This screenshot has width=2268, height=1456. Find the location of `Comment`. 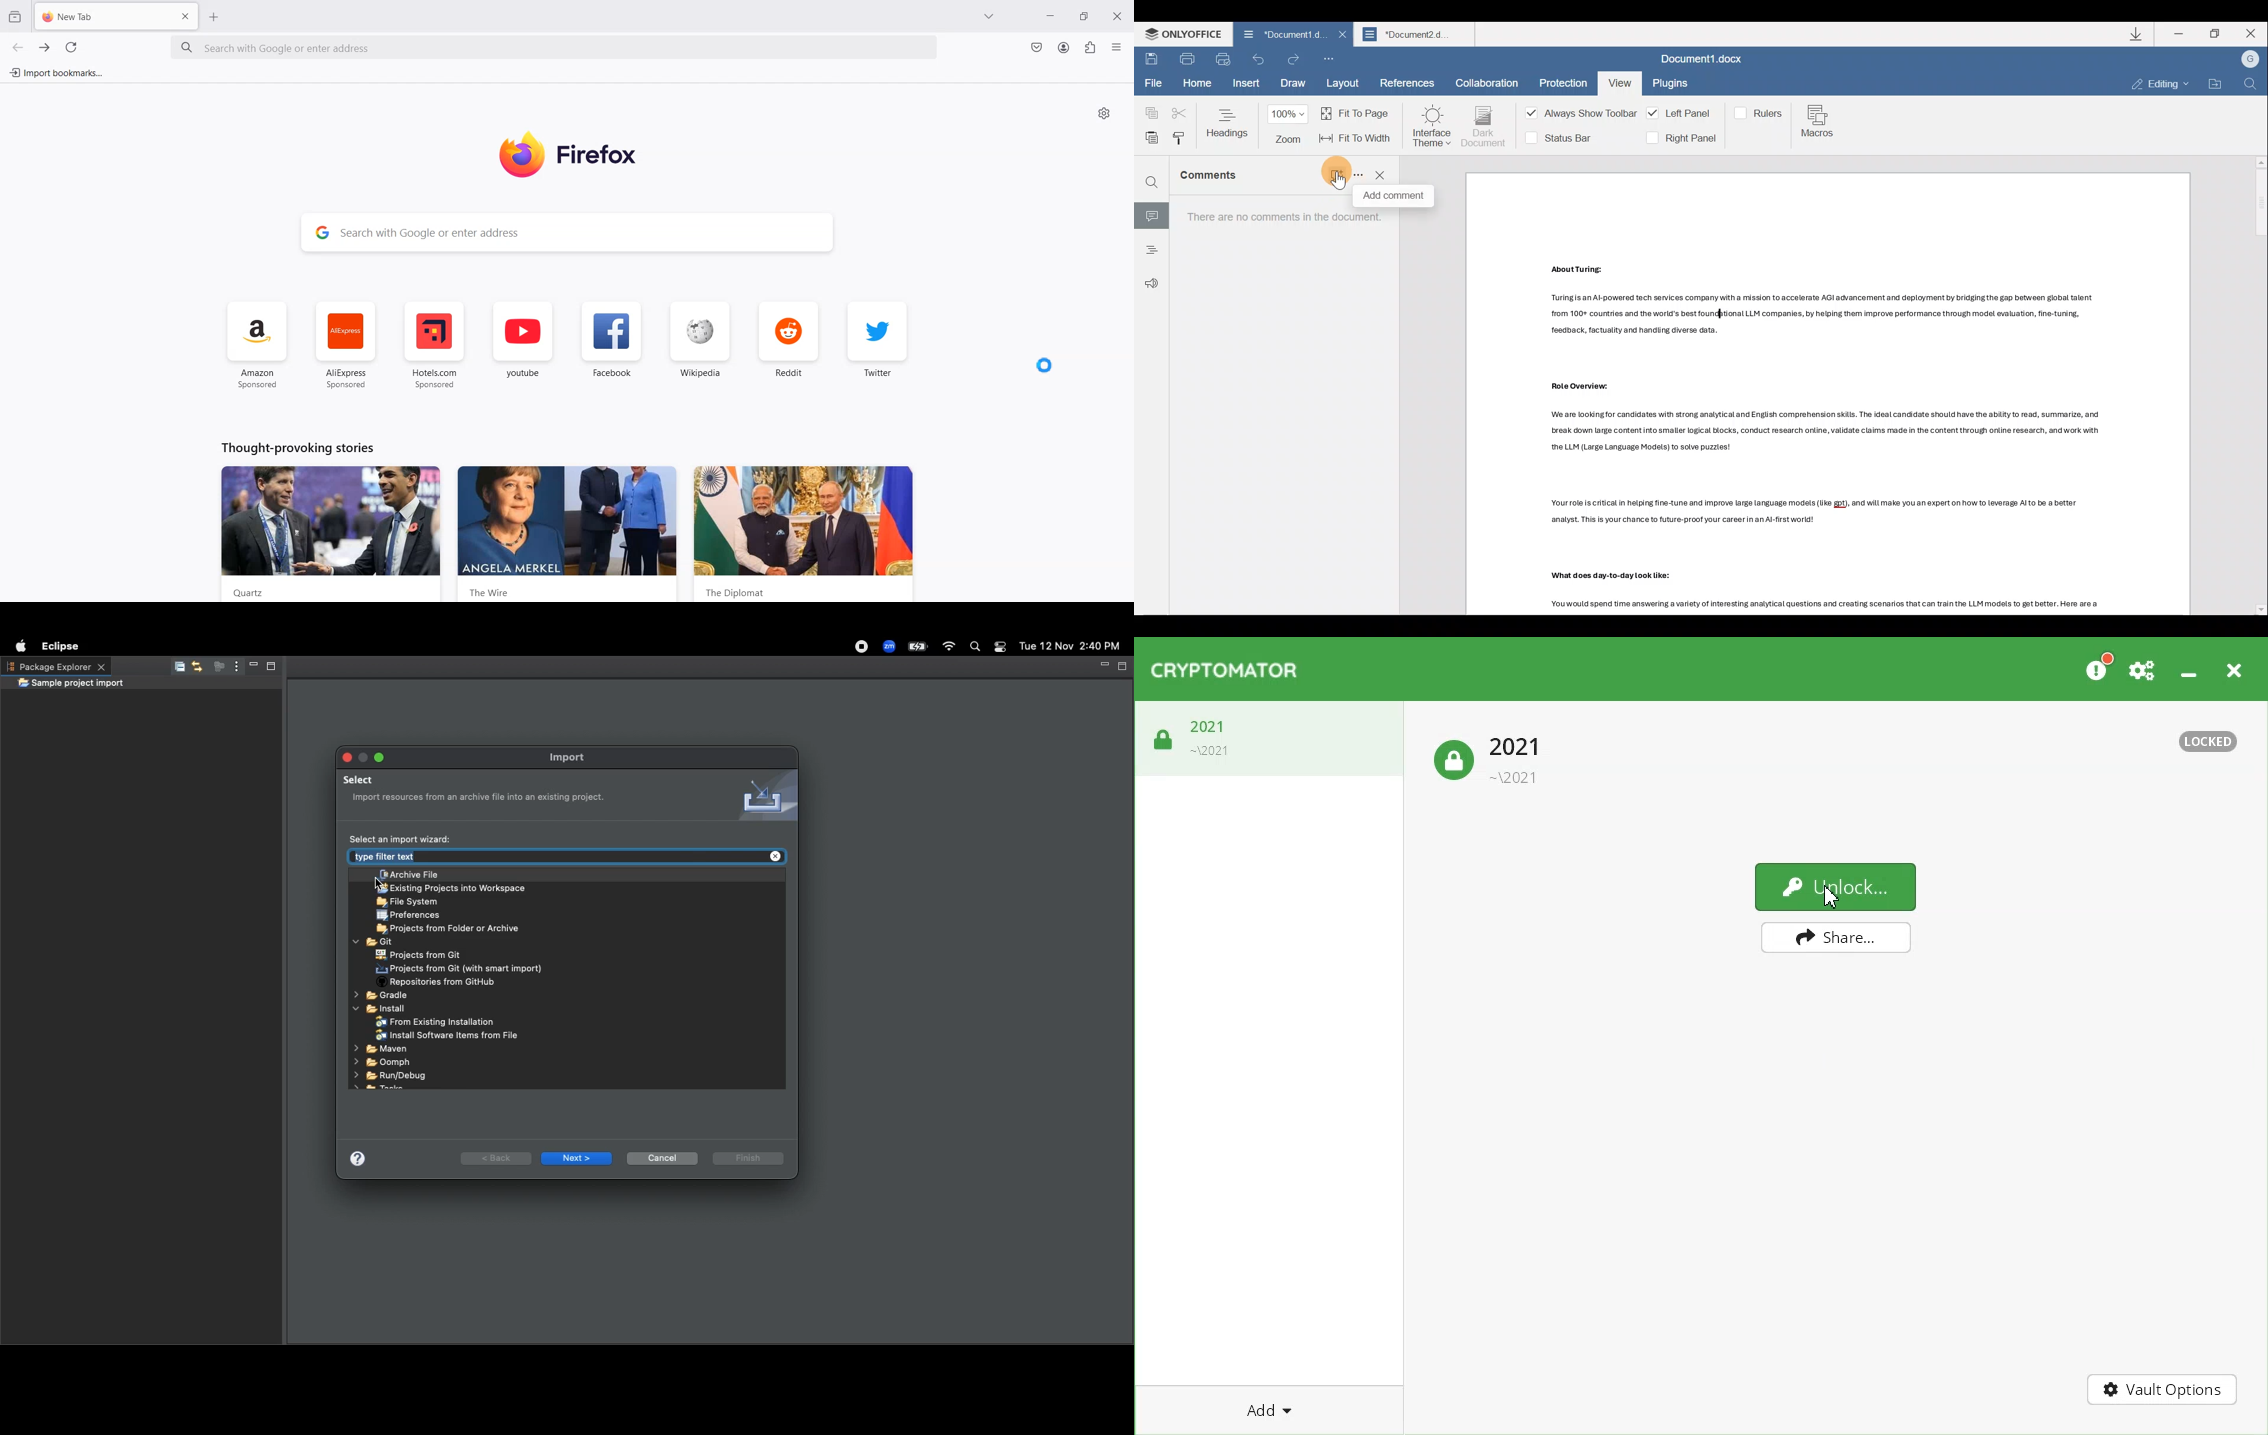

Comment is located at coordinates (1151, 214).